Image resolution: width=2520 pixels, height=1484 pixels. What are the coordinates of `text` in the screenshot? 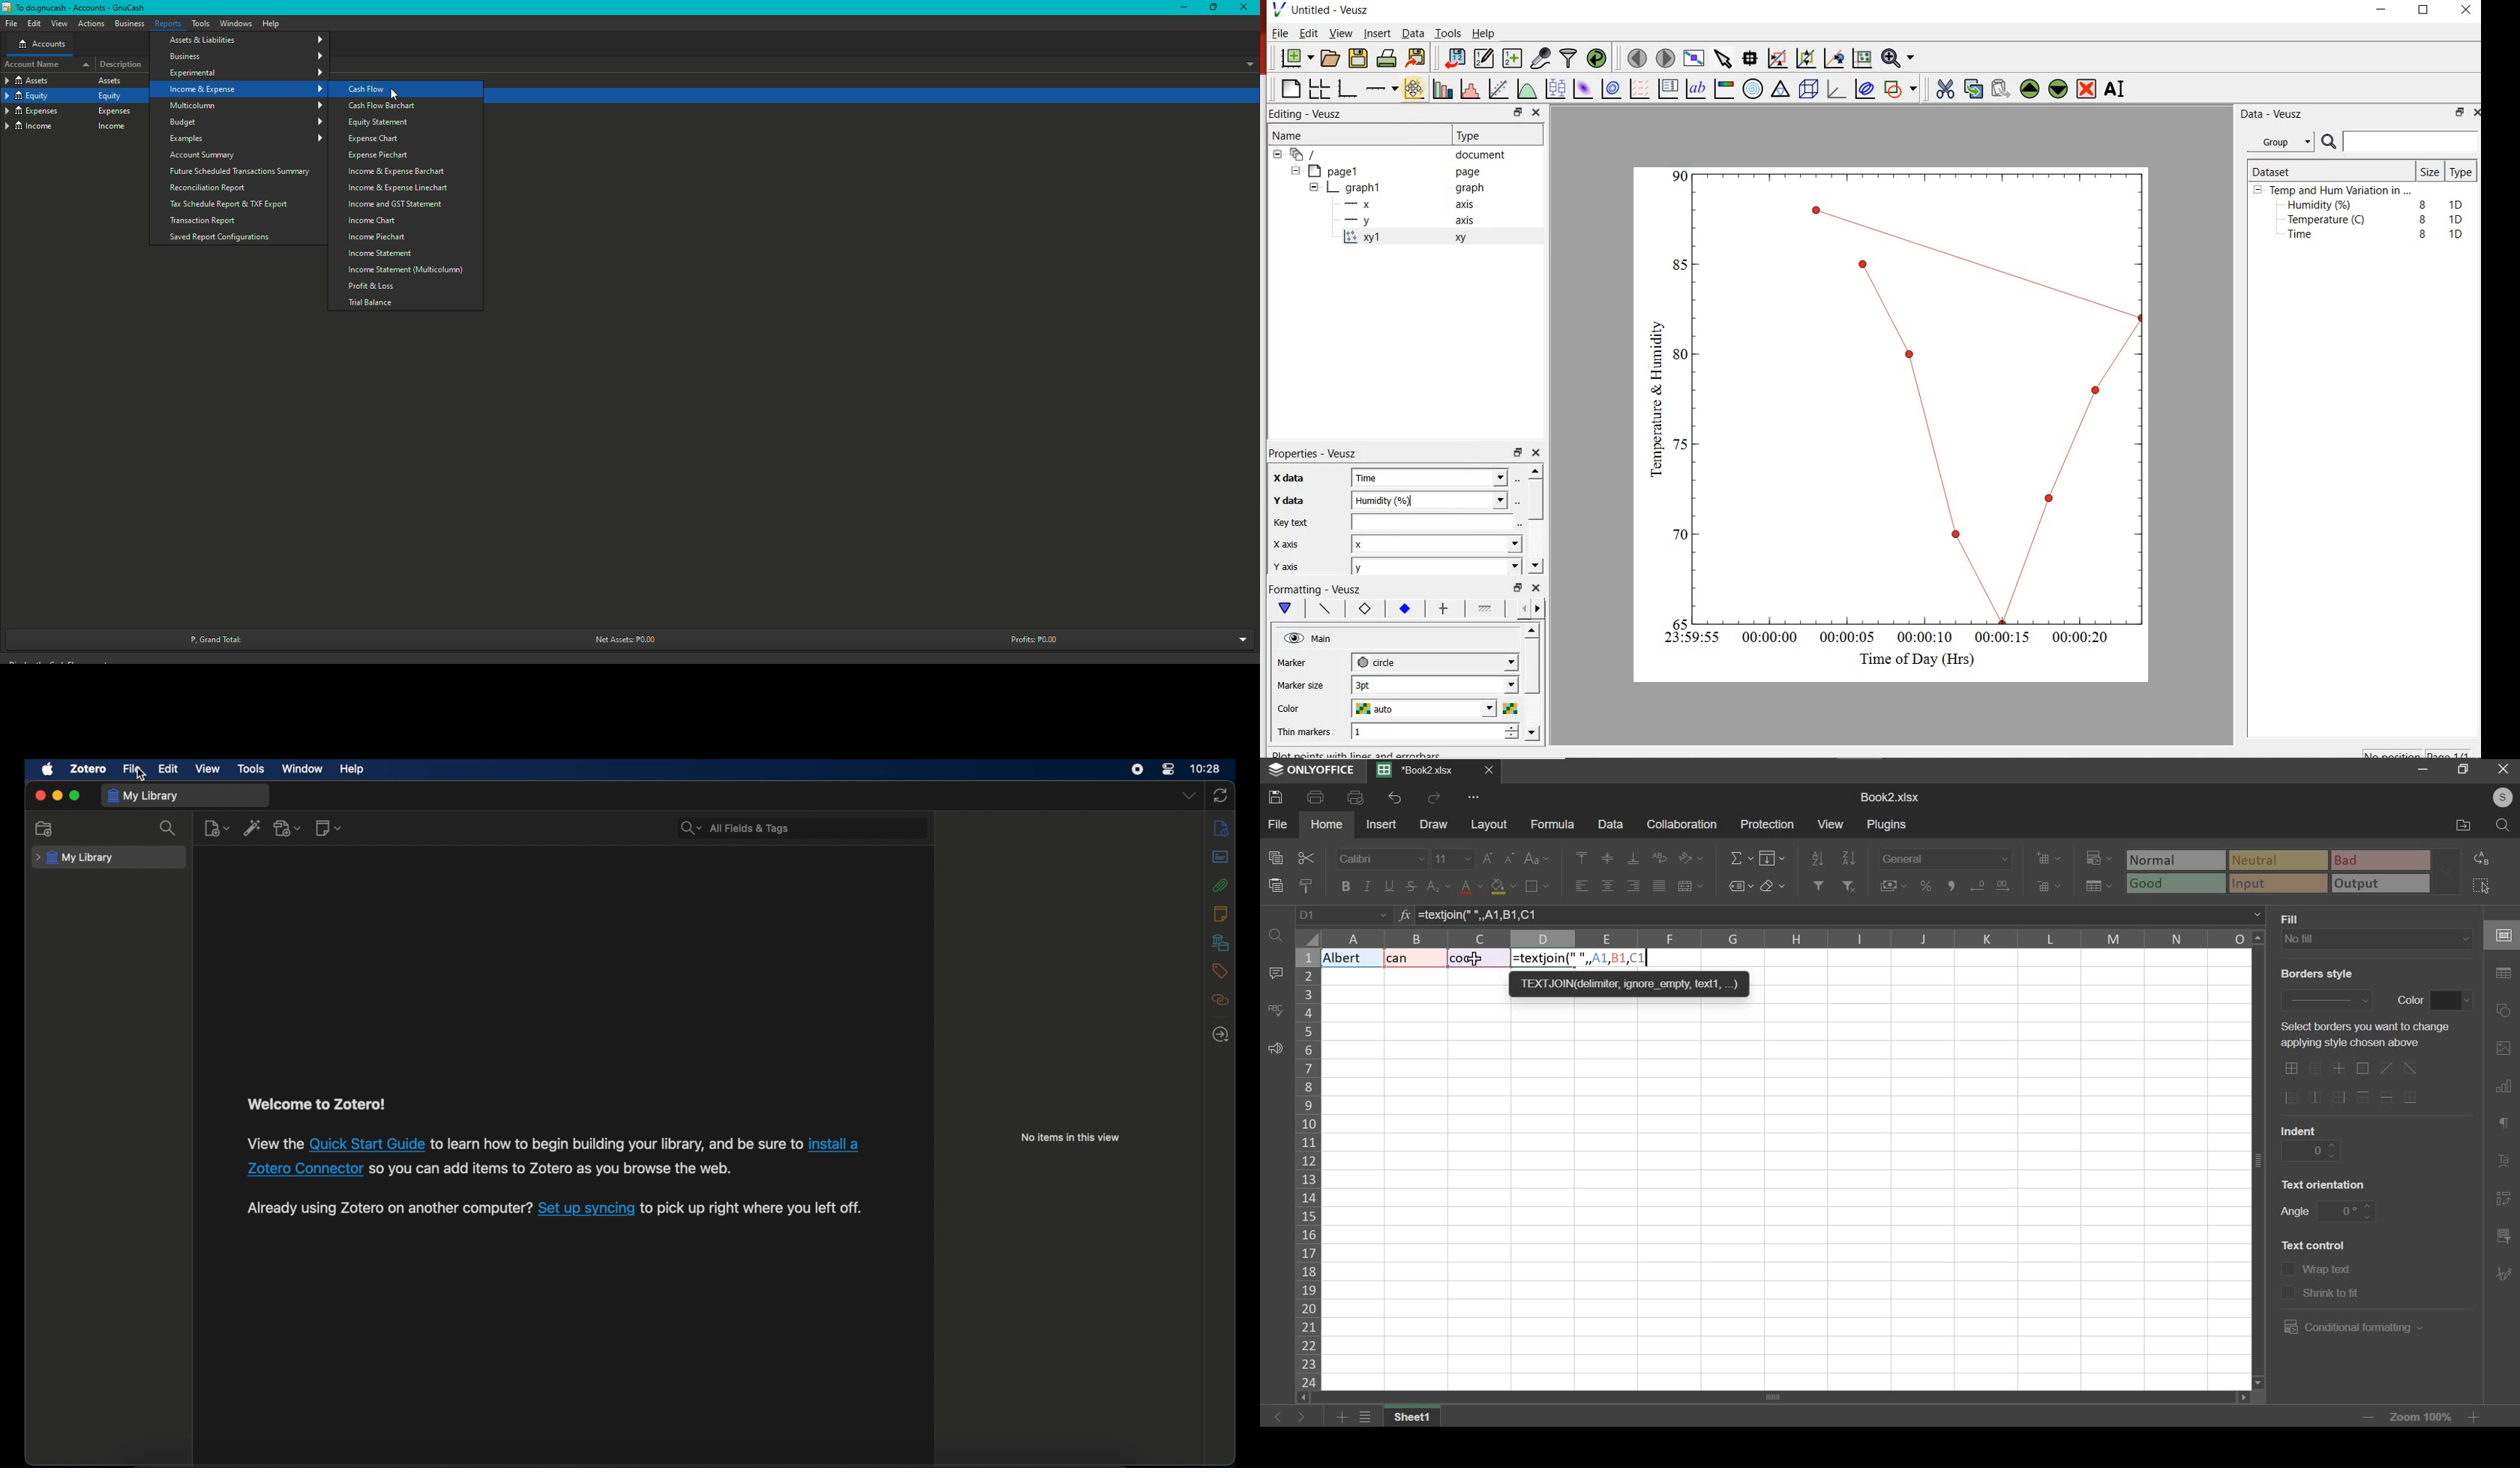 It's located at (2333, 1295).